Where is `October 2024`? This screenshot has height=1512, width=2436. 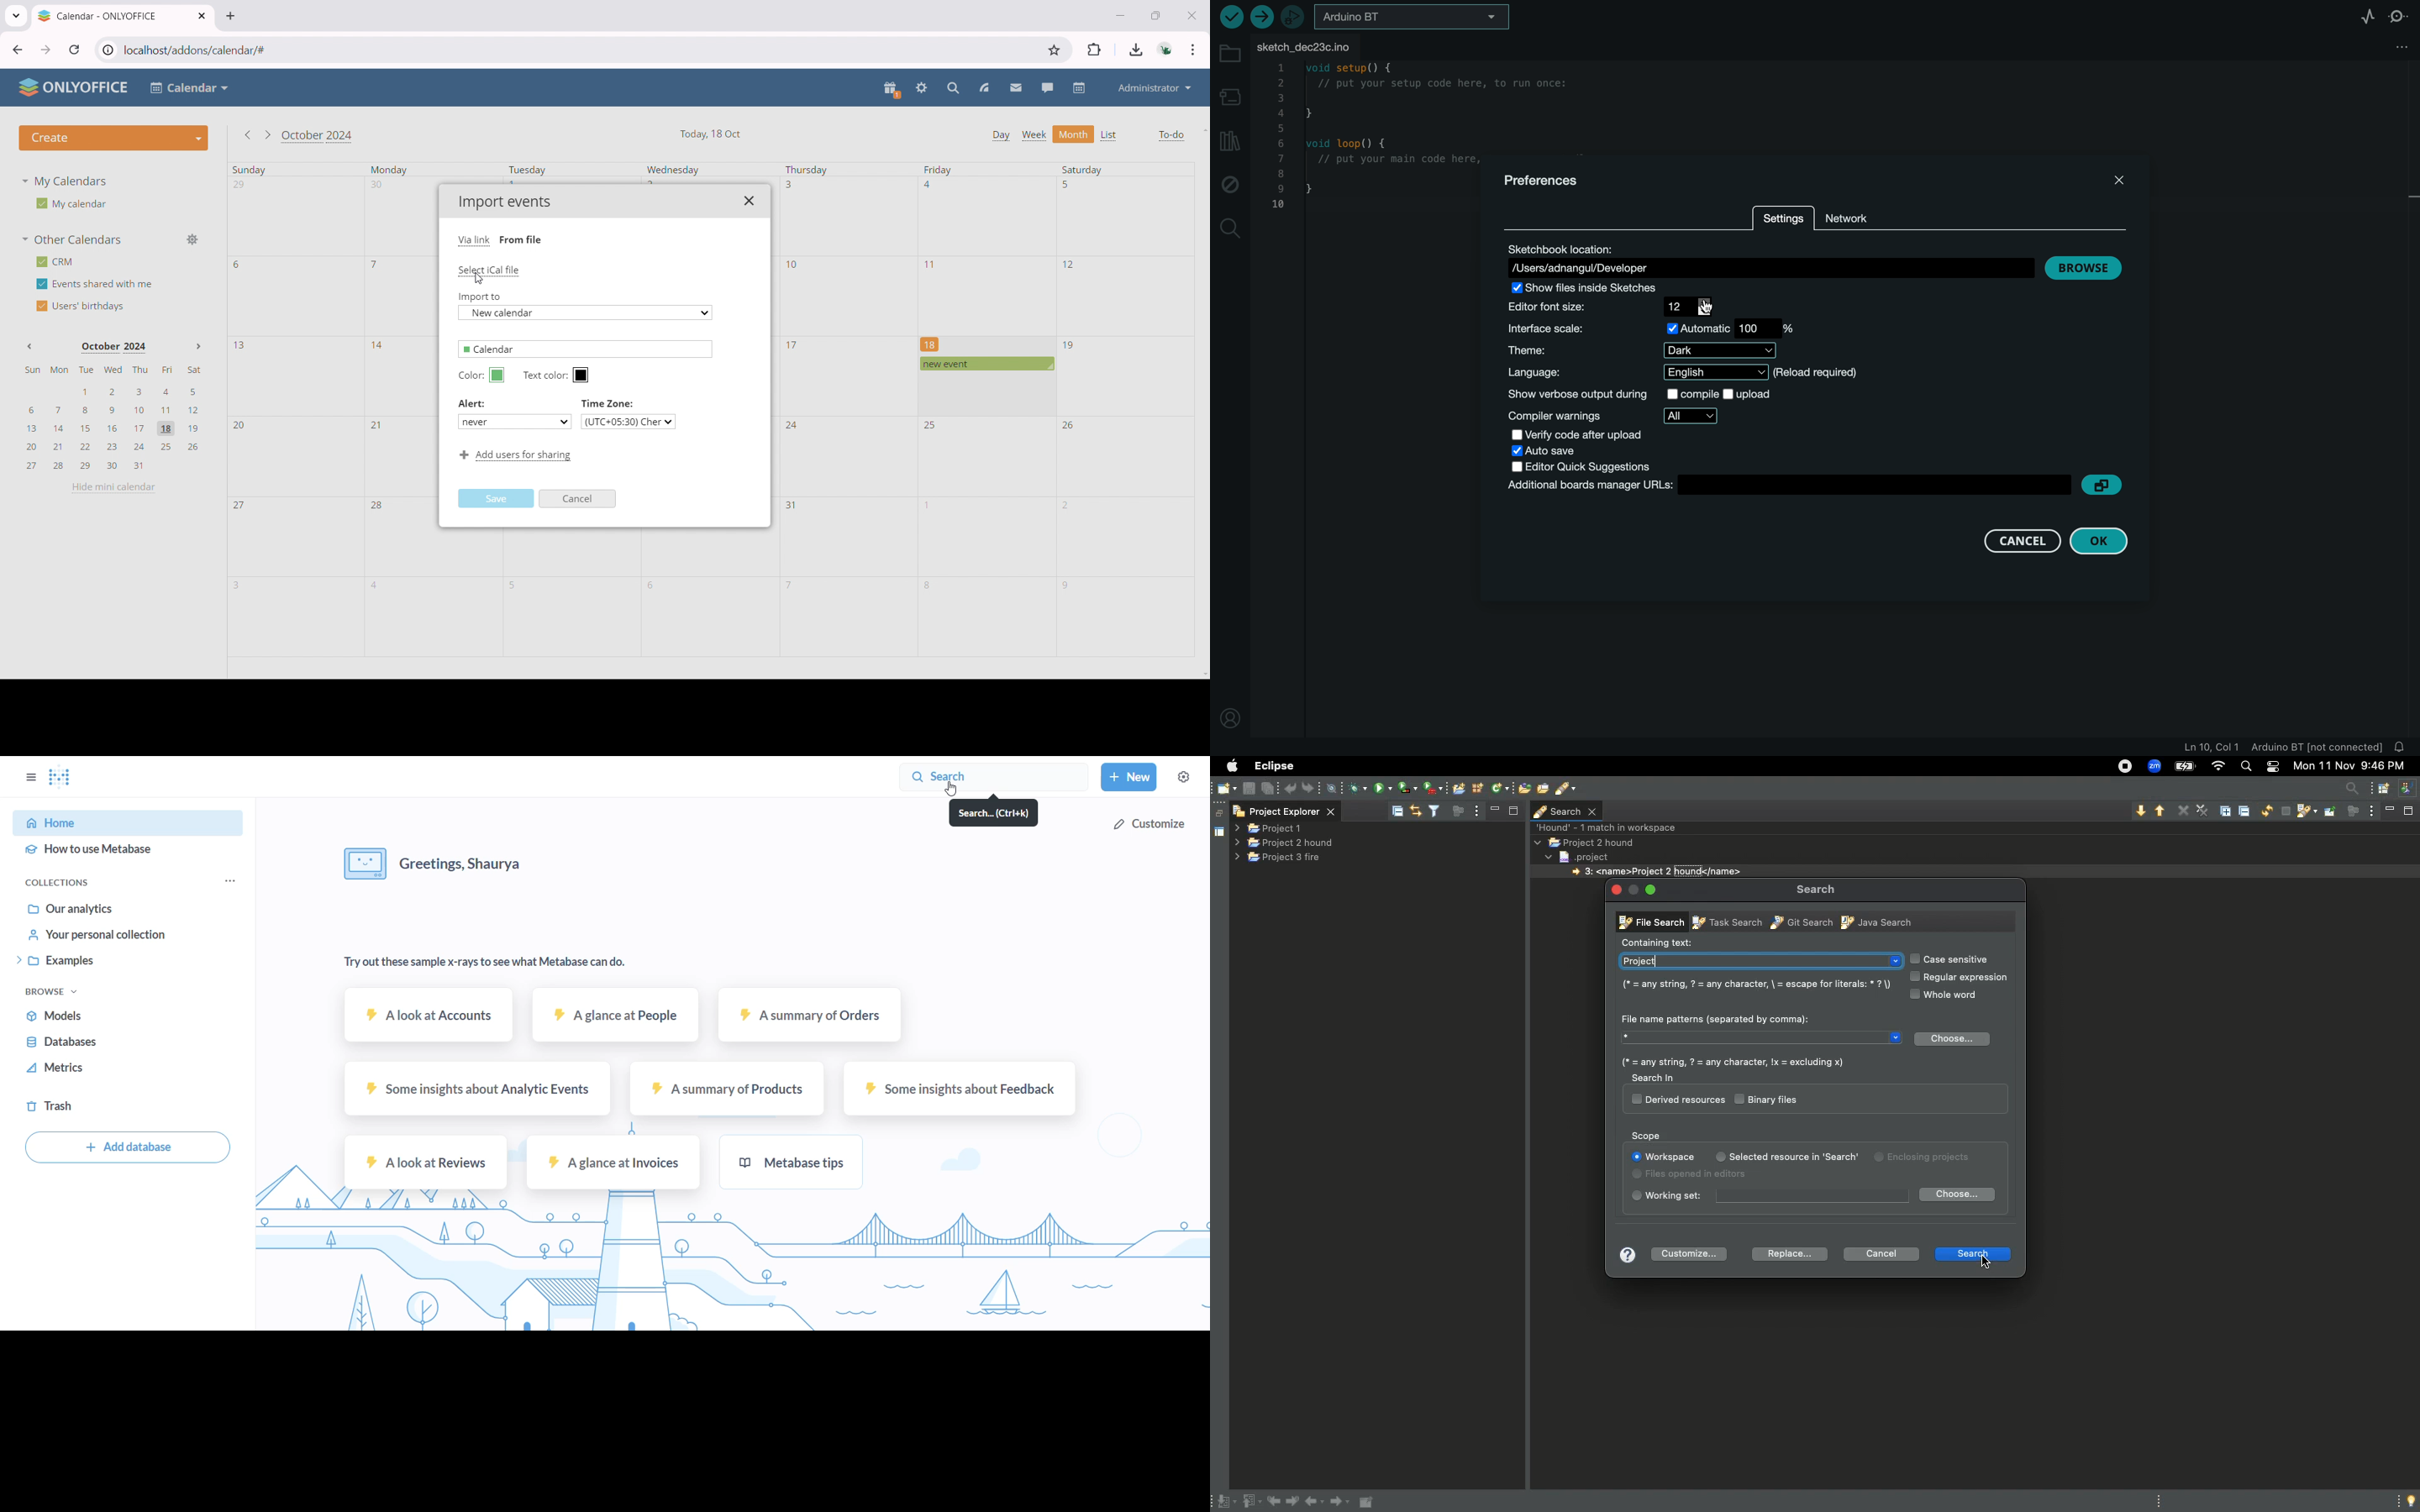 October 2024 is located at coordinates (113, 348).